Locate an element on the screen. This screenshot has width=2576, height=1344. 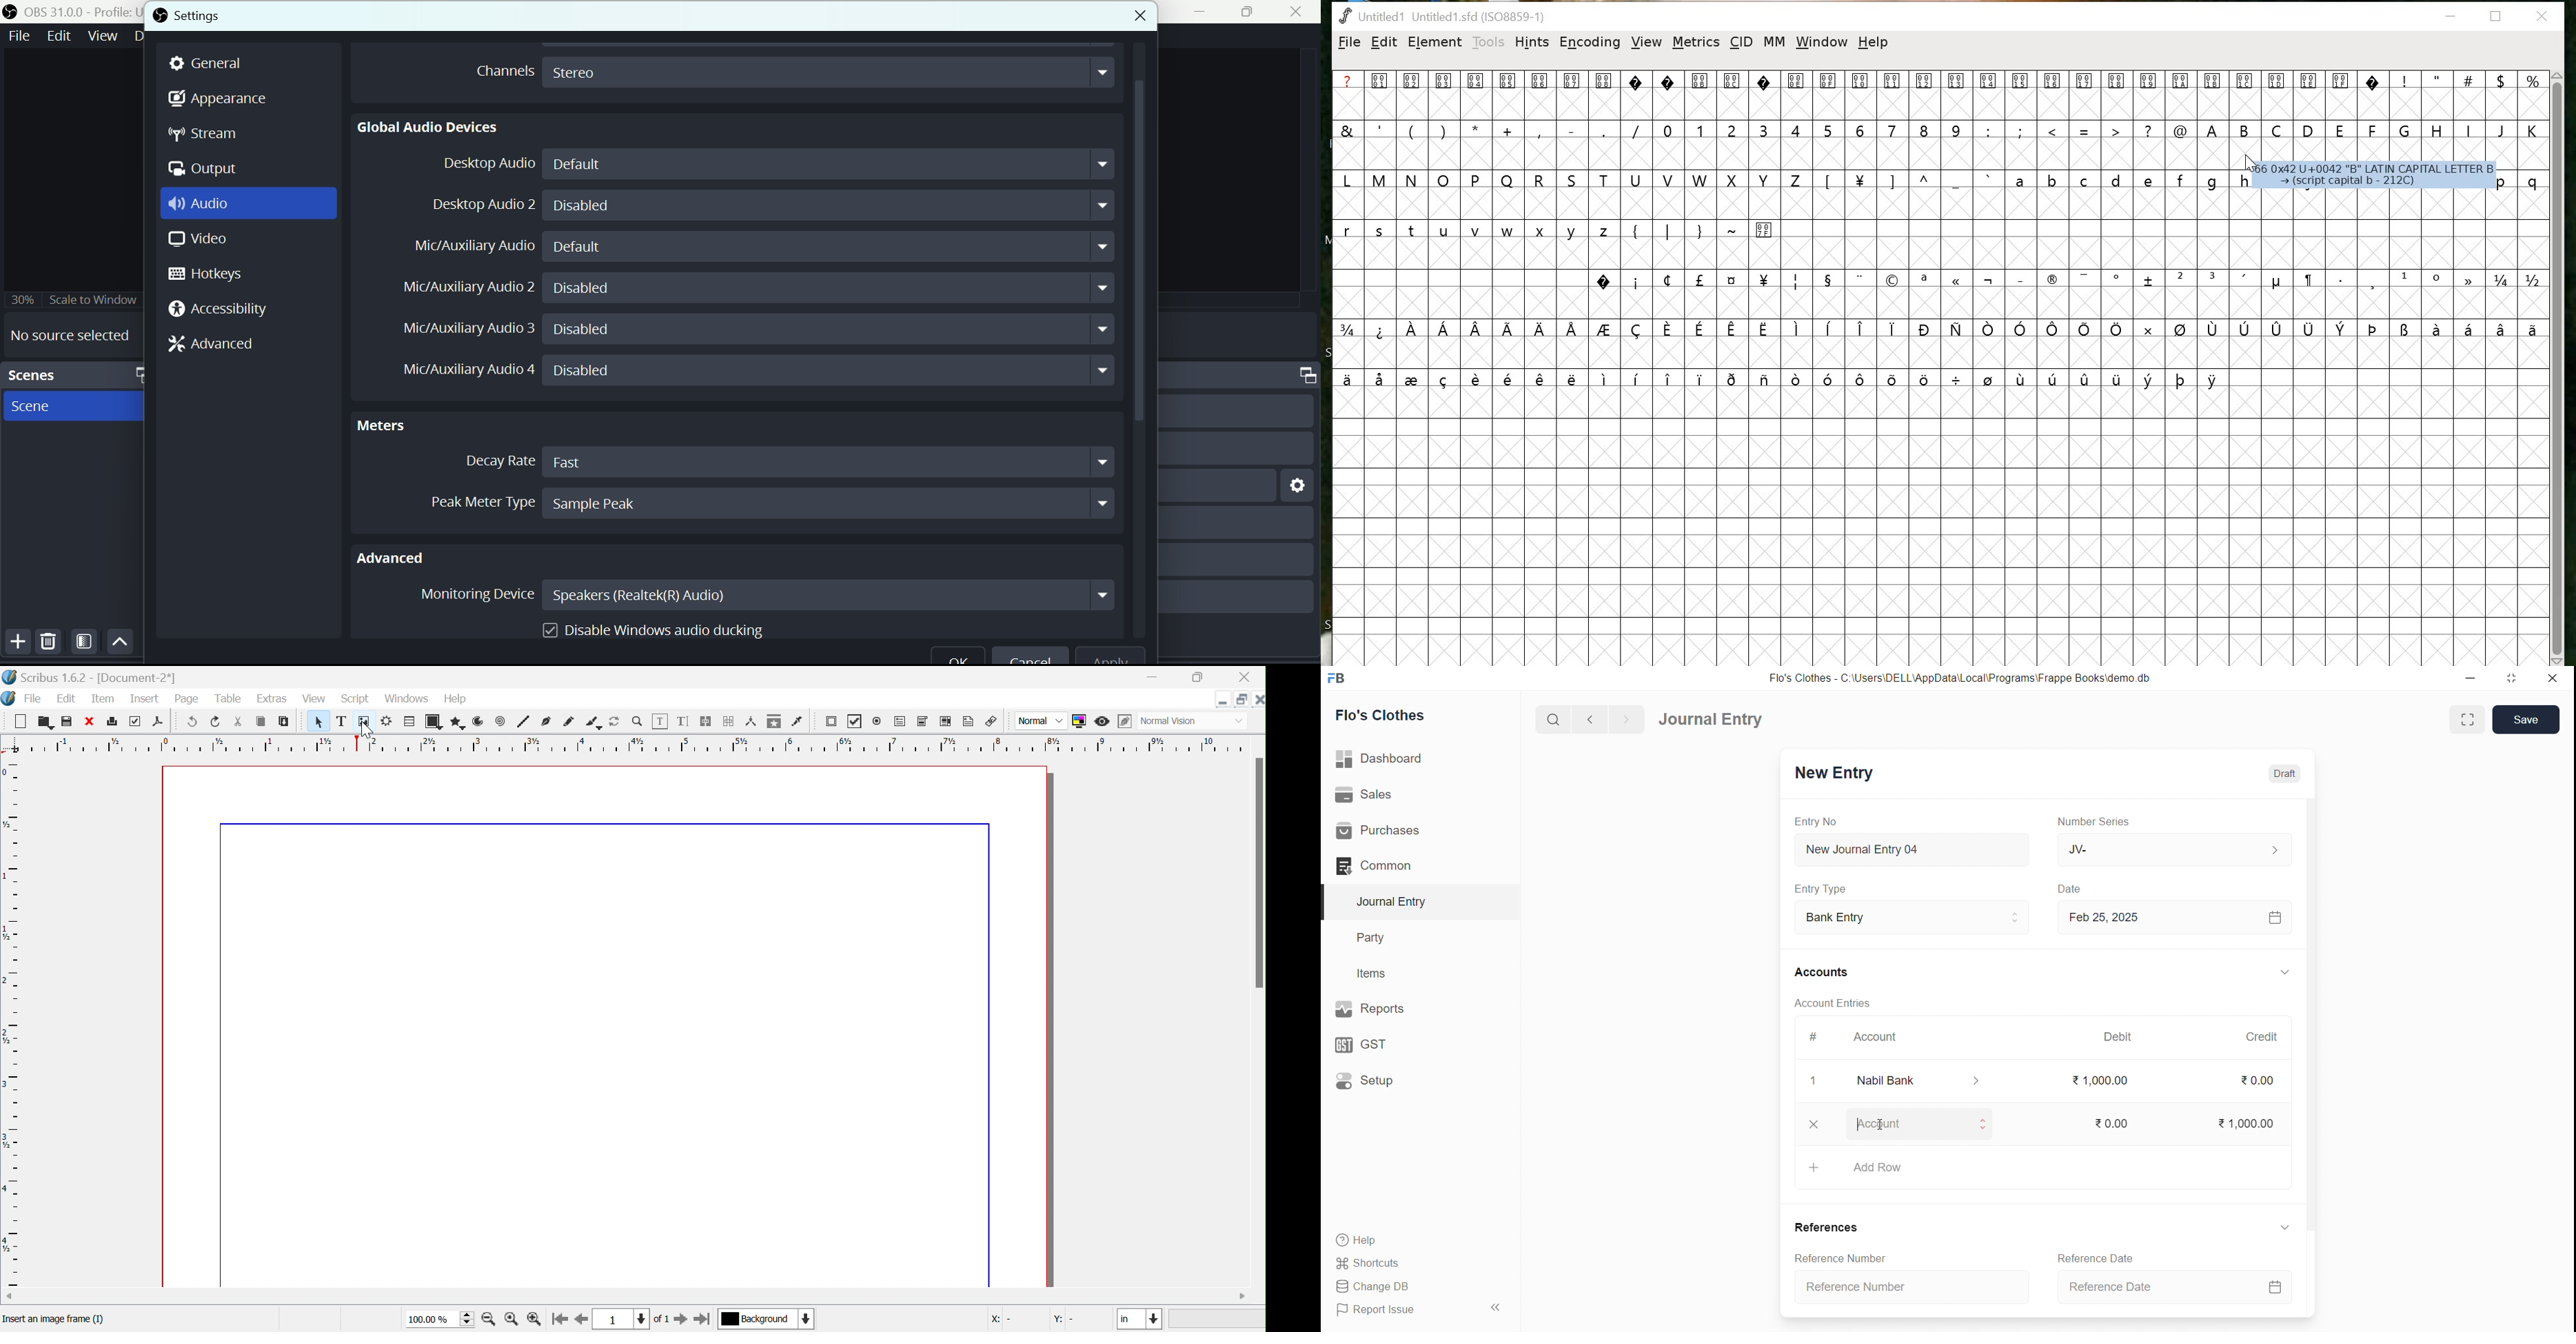
ok is located at coordinates (958, 658).